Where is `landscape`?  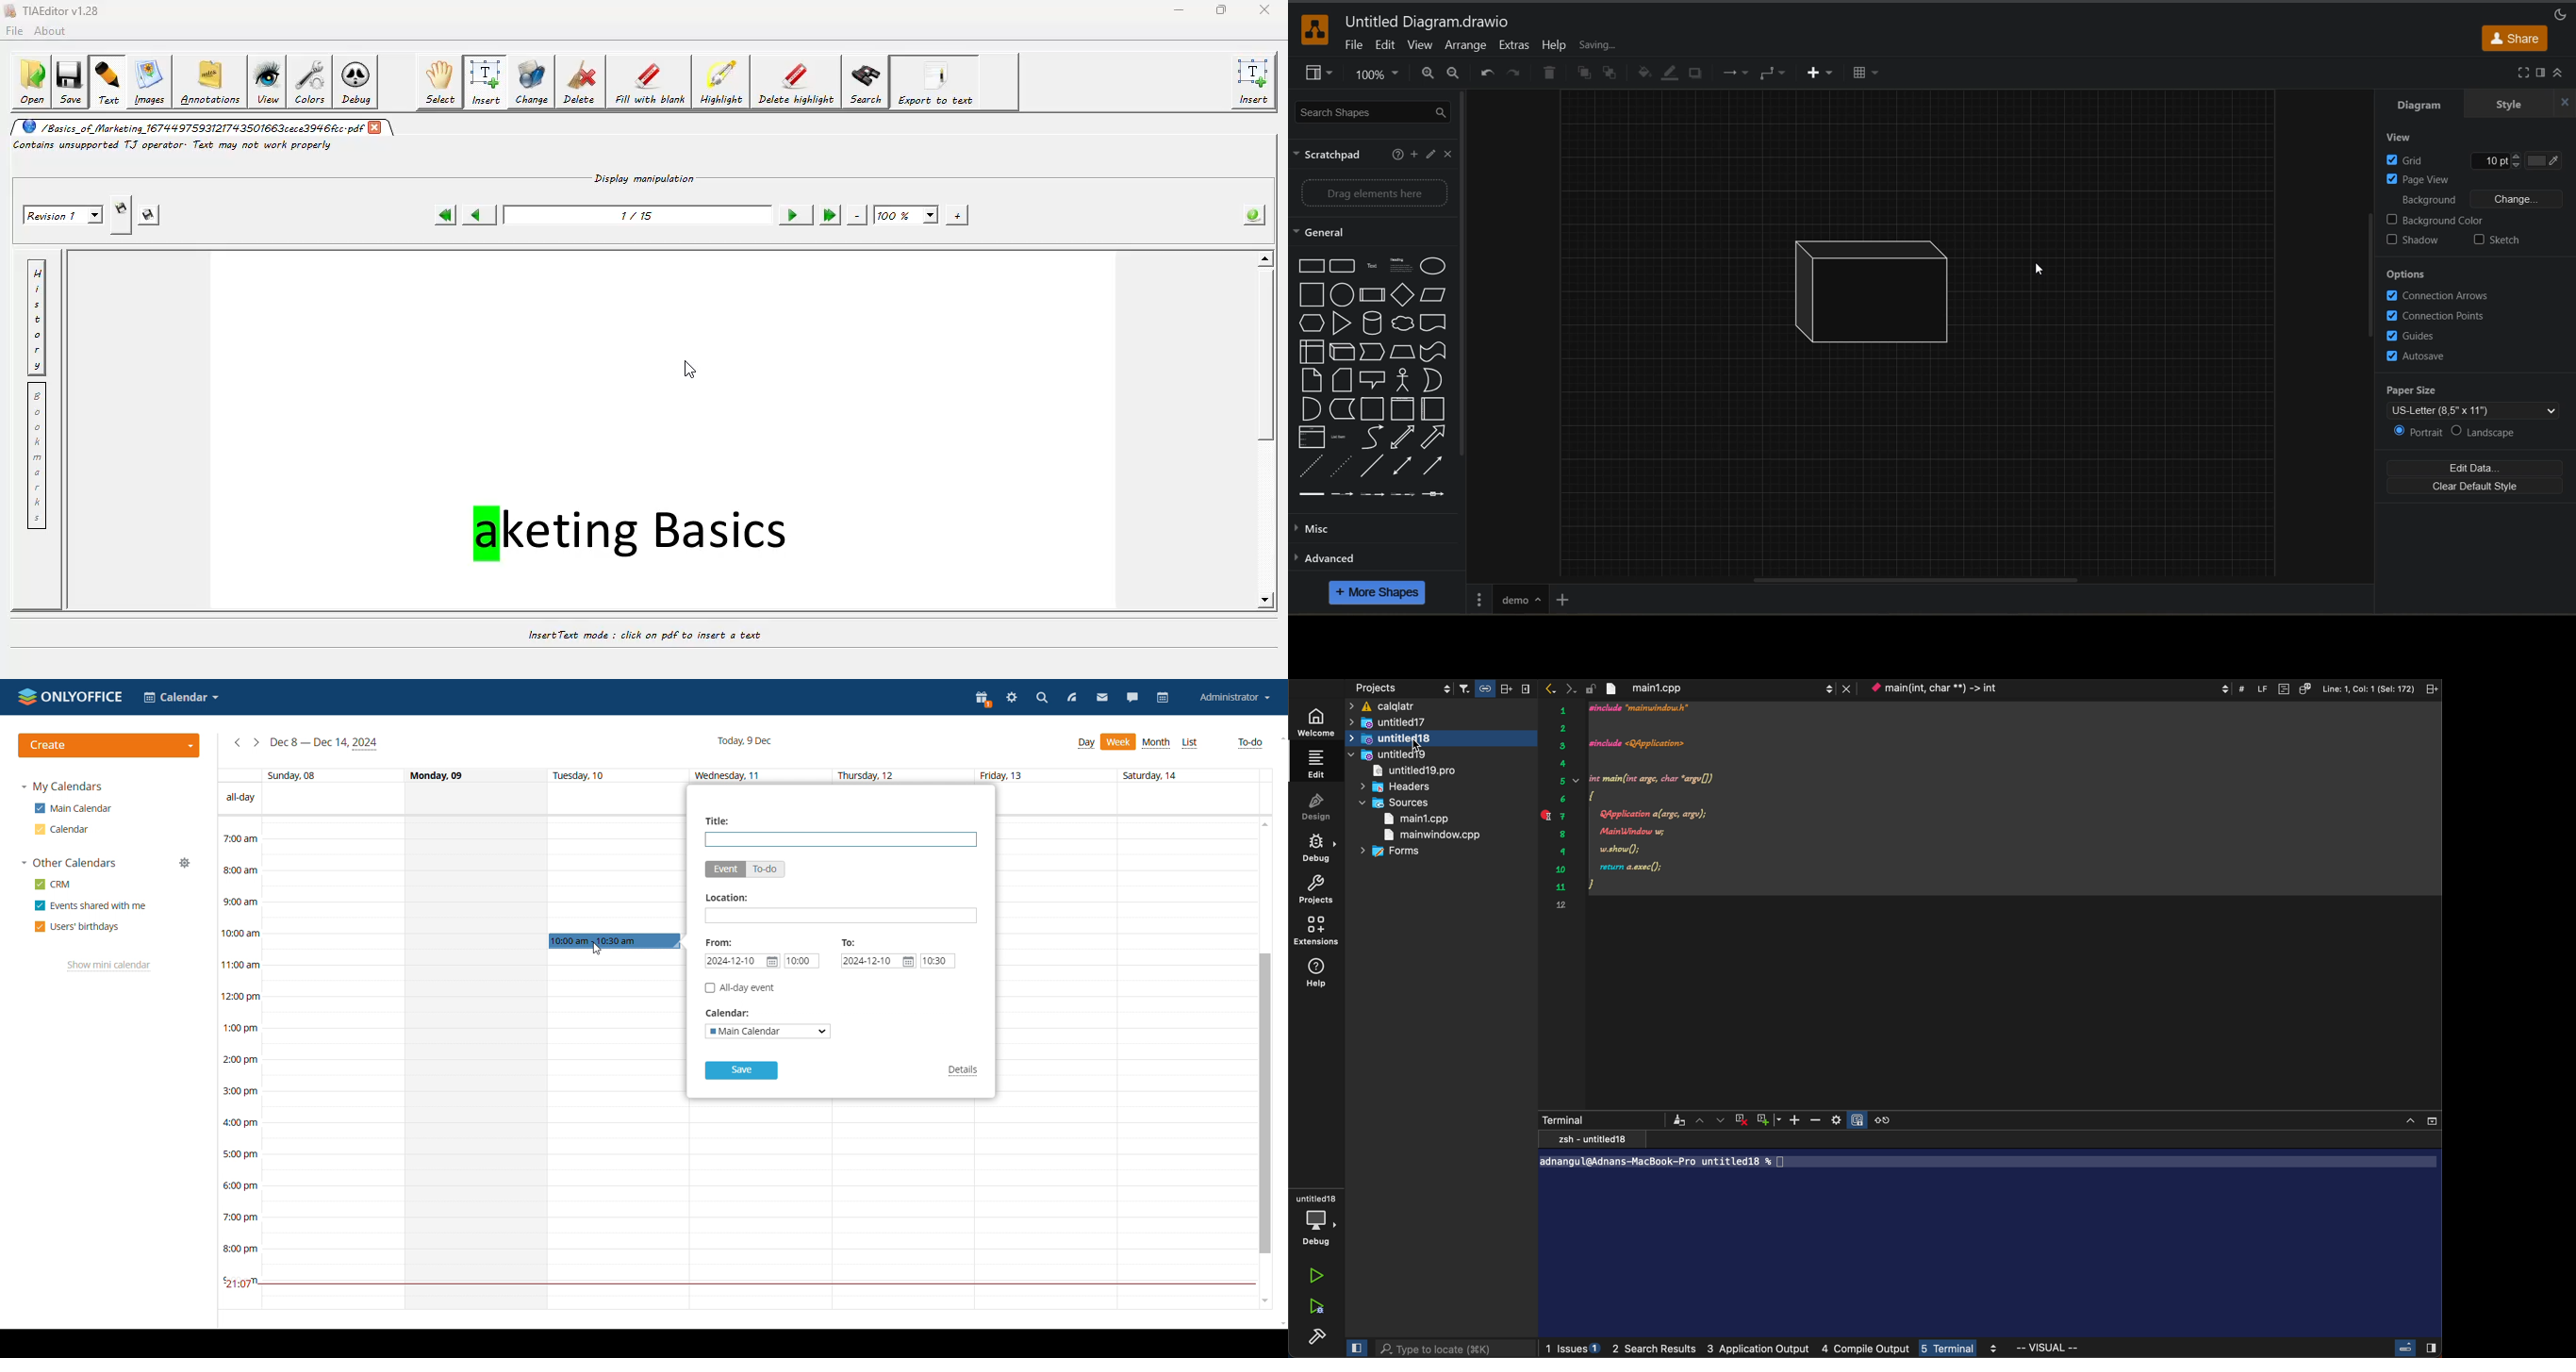
landscape is located at coordinates (2492, 432).